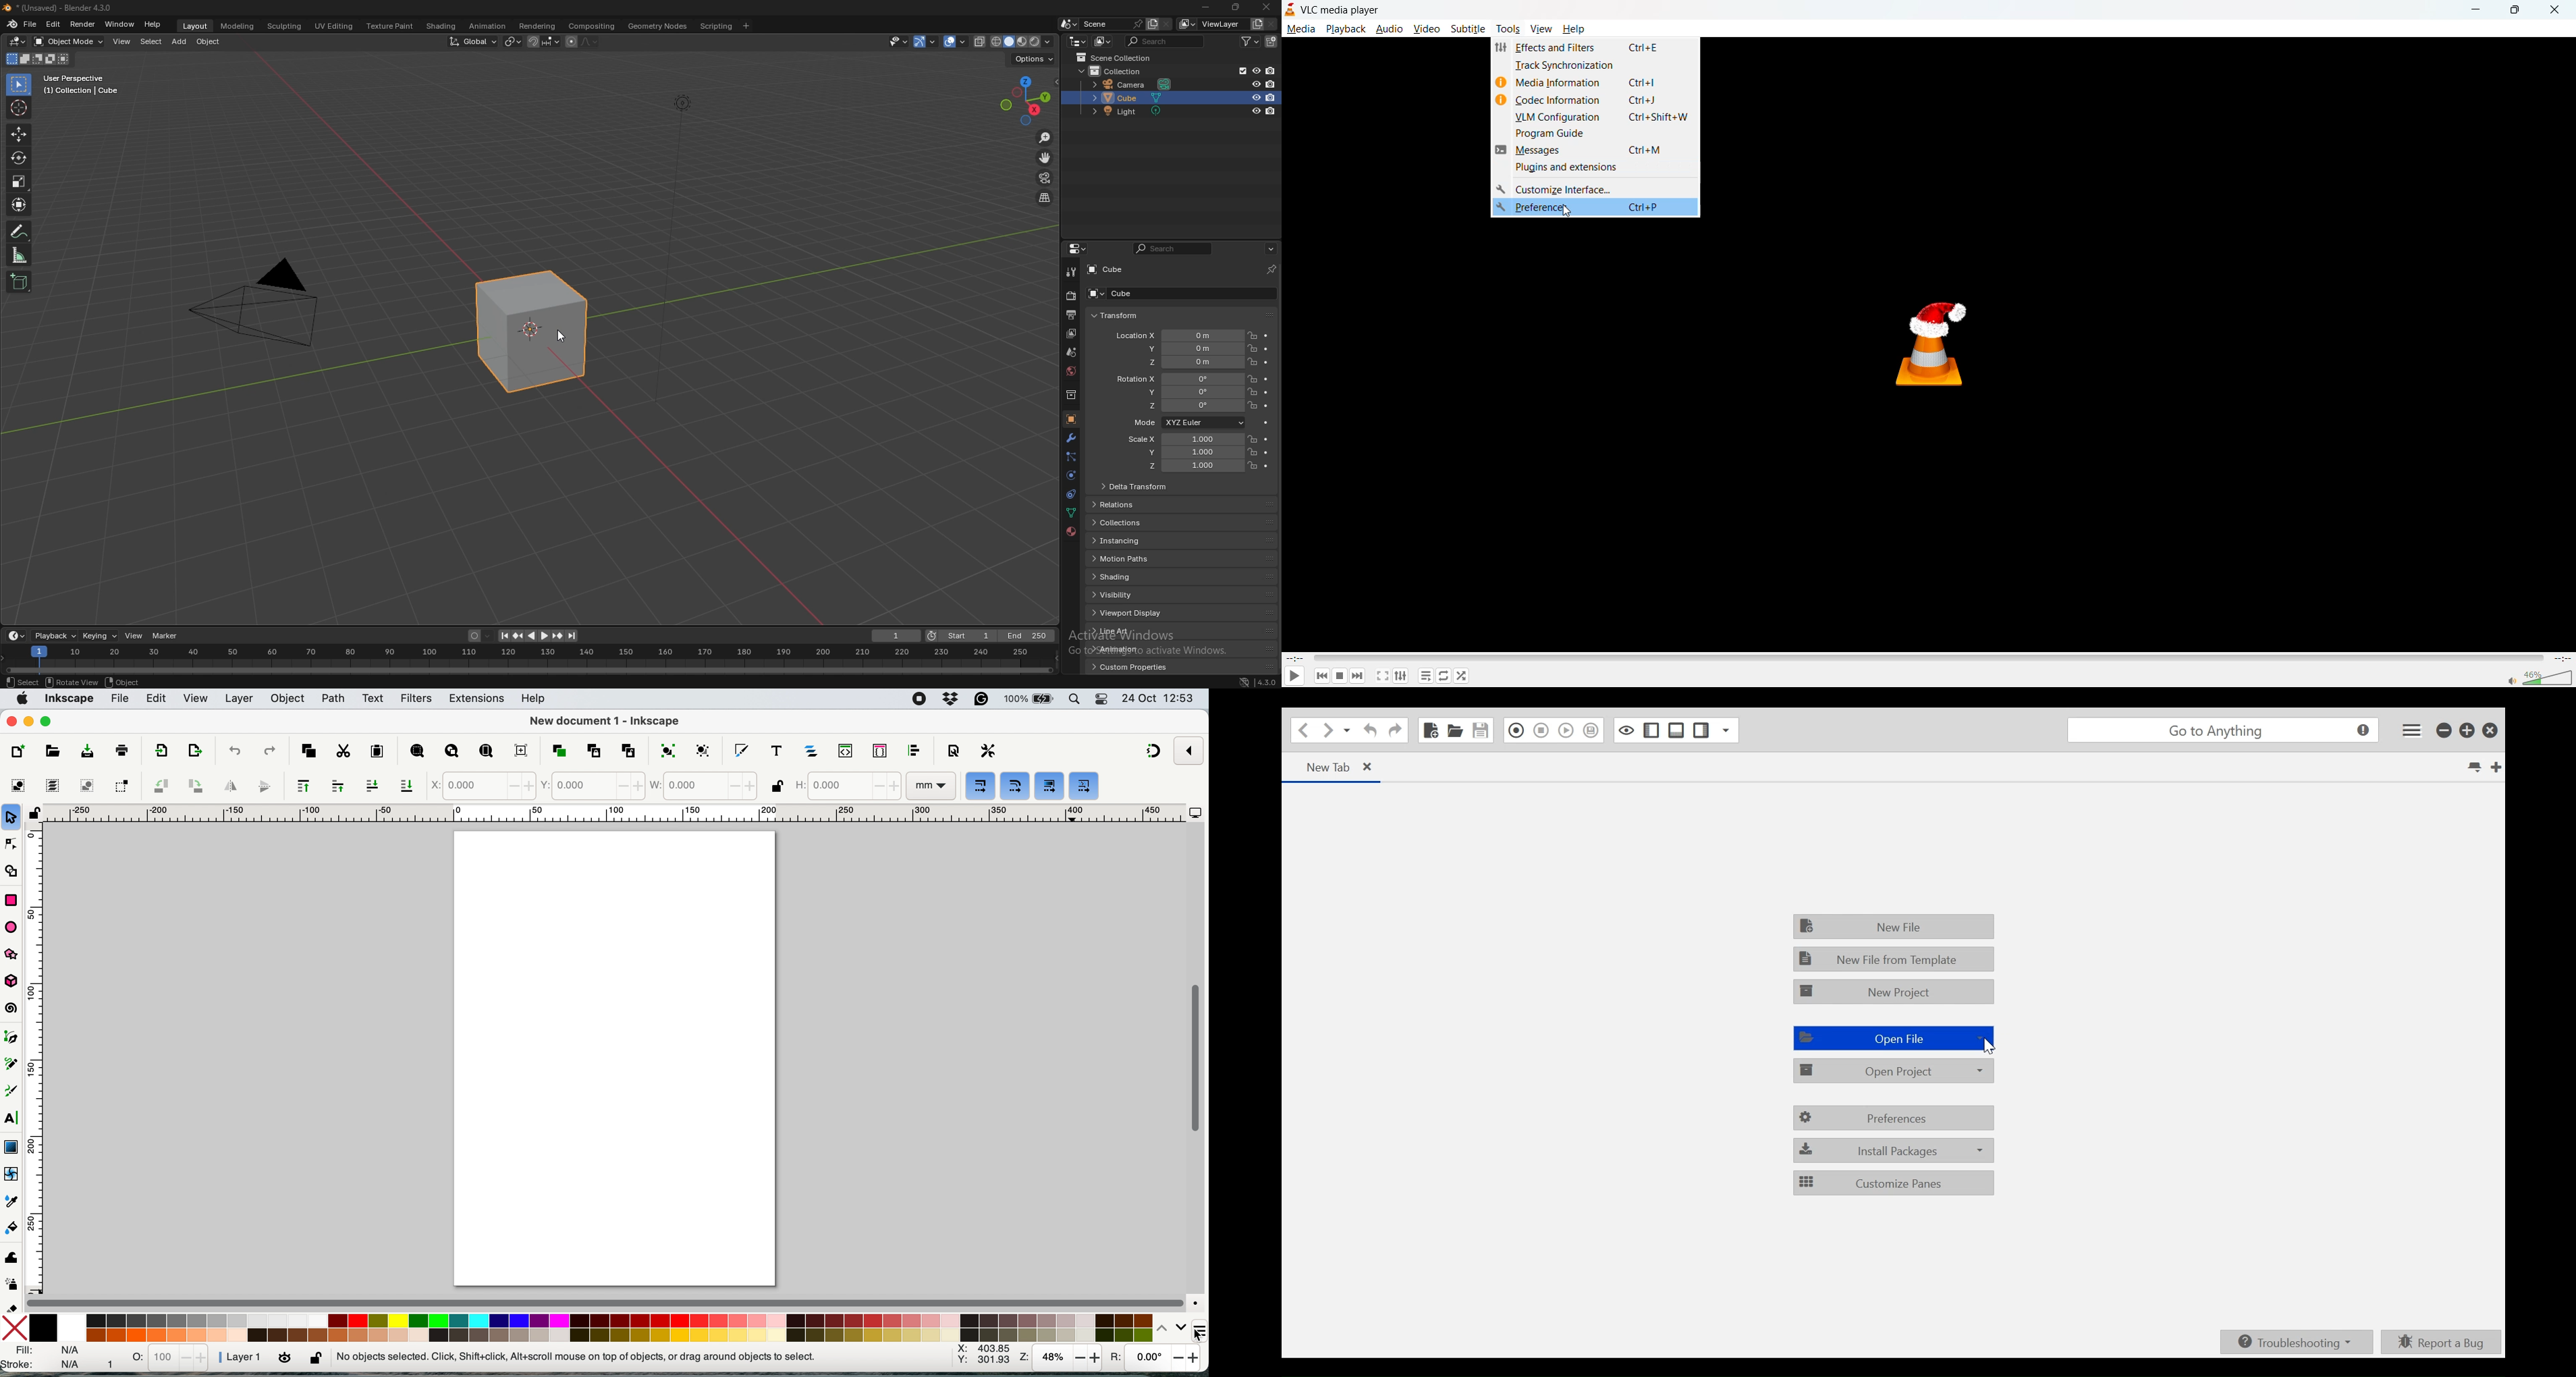 The width and height of the screenshot is (2576, 1400). What do you see at coordinates (13, 843) in the screenshot?
I see `node tool` at bounding box center [13, 843].